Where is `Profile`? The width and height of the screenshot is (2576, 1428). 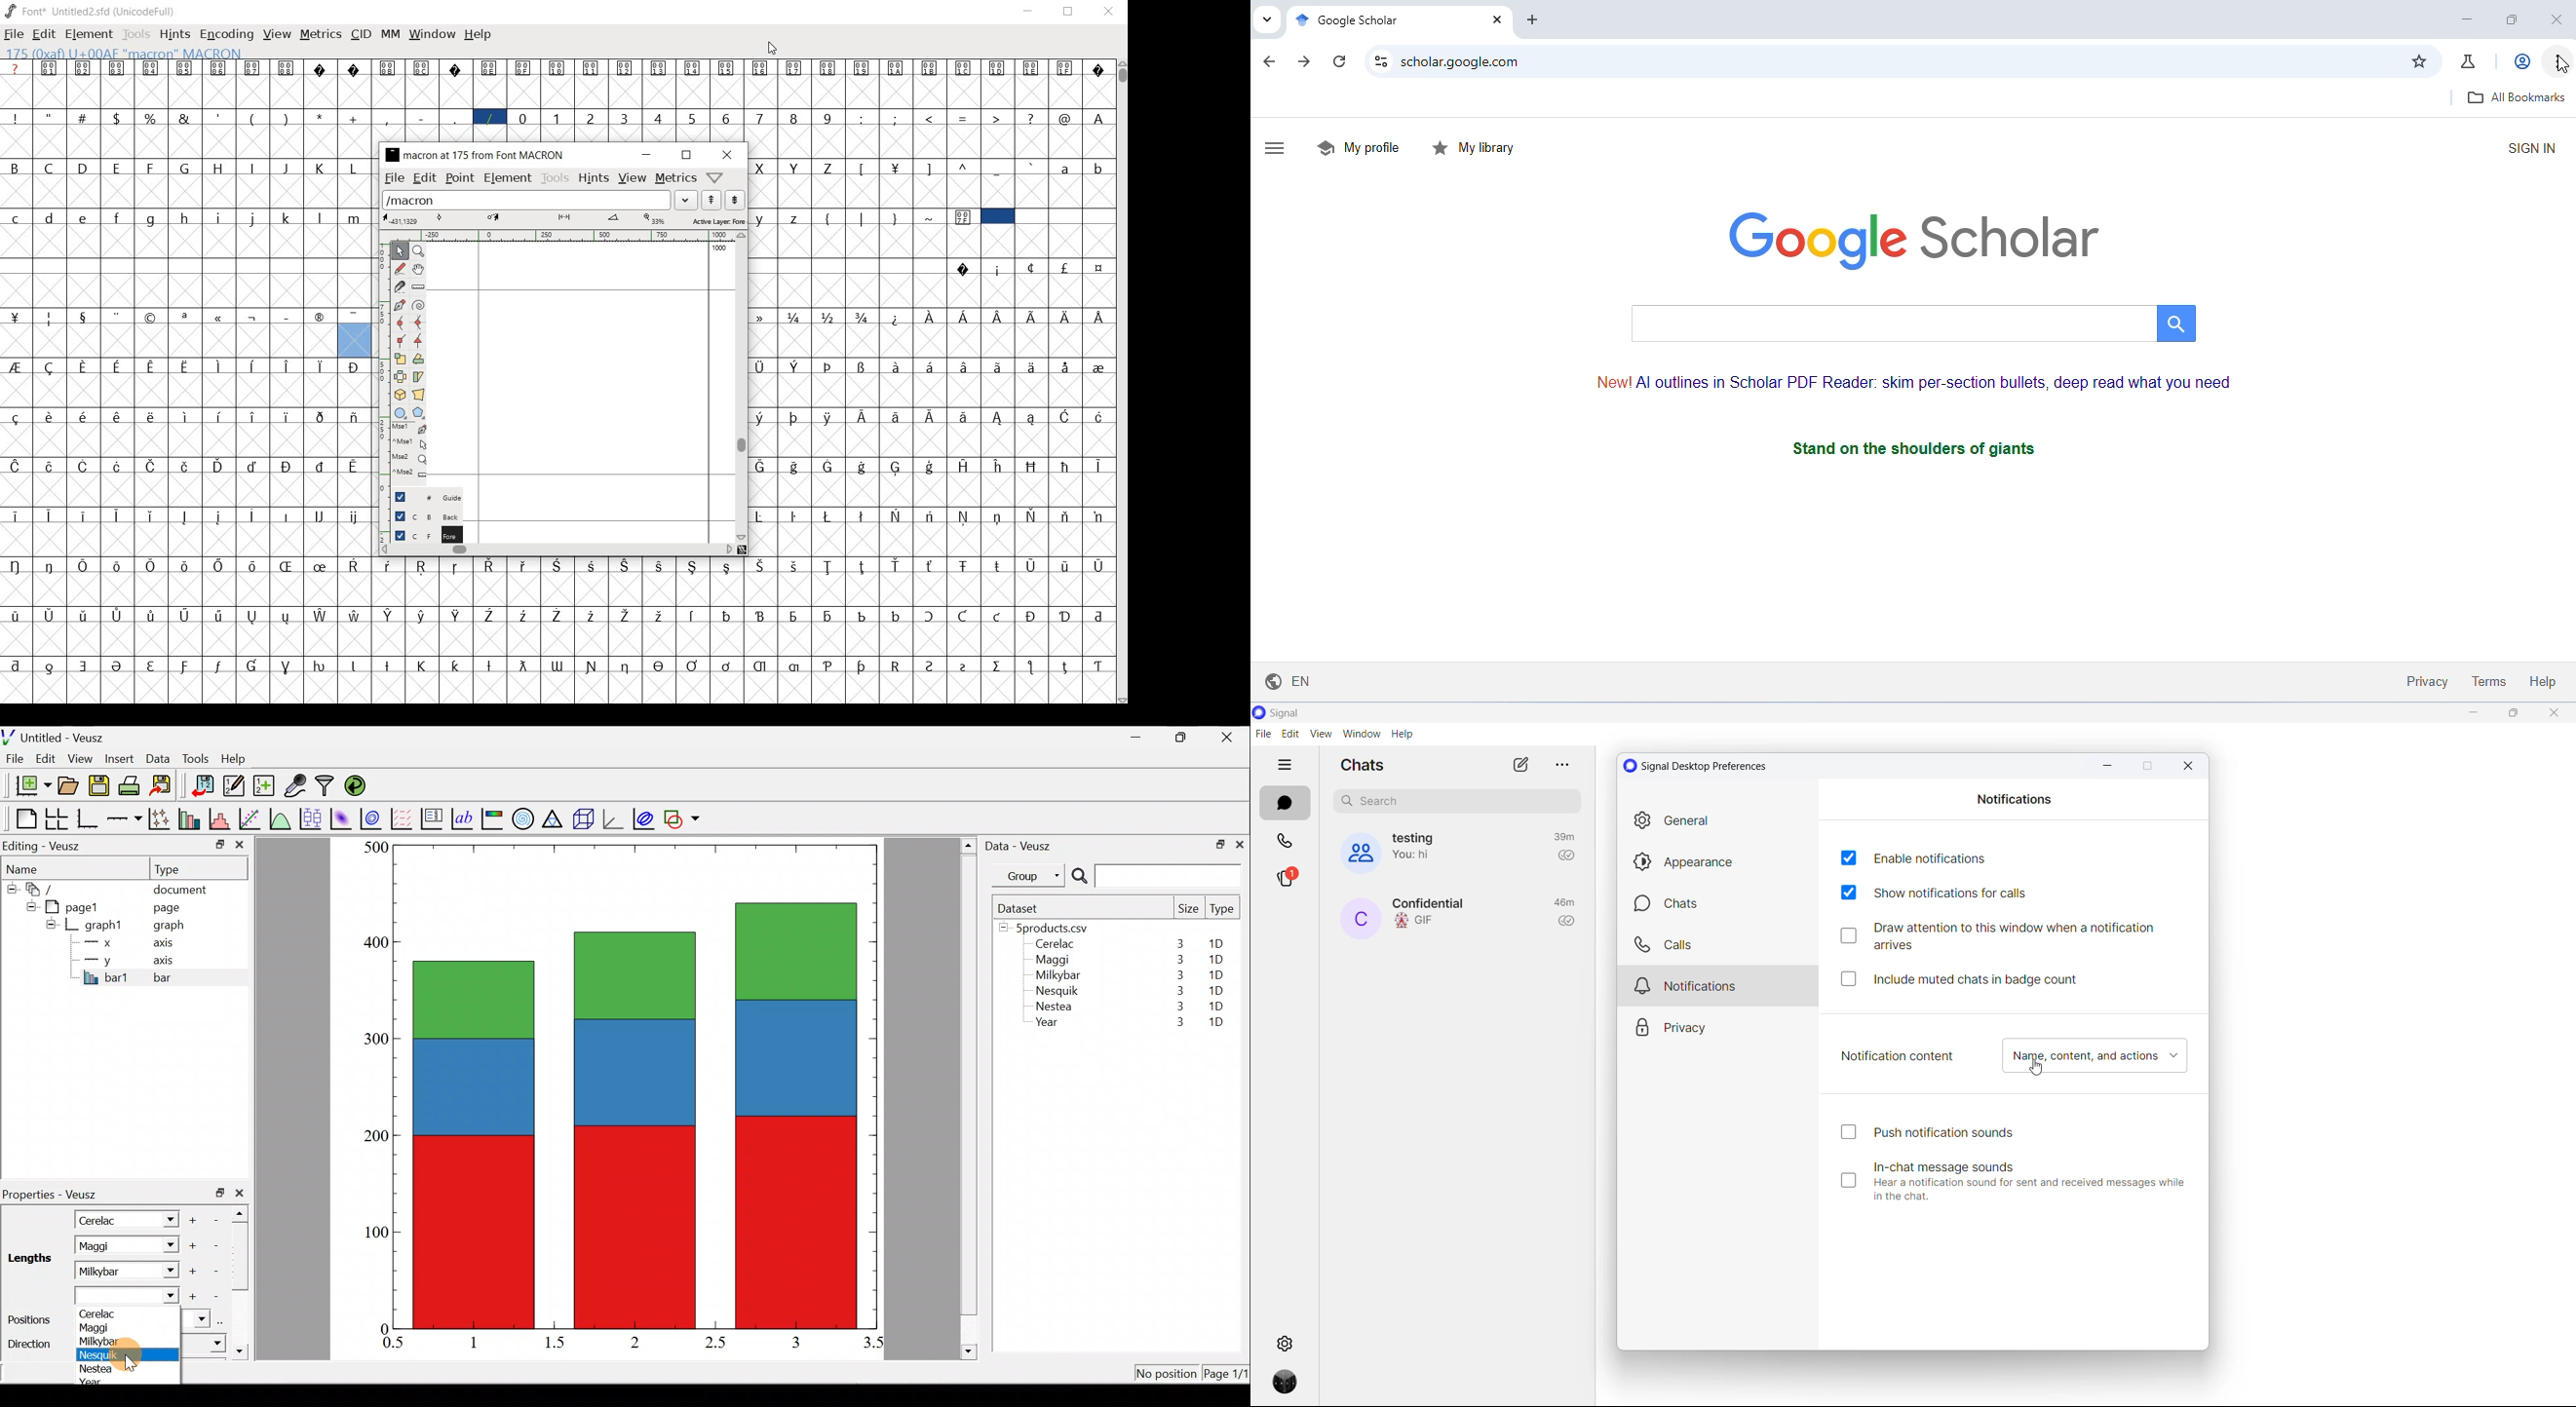 Profile is located at coordinates (1280, 1387).